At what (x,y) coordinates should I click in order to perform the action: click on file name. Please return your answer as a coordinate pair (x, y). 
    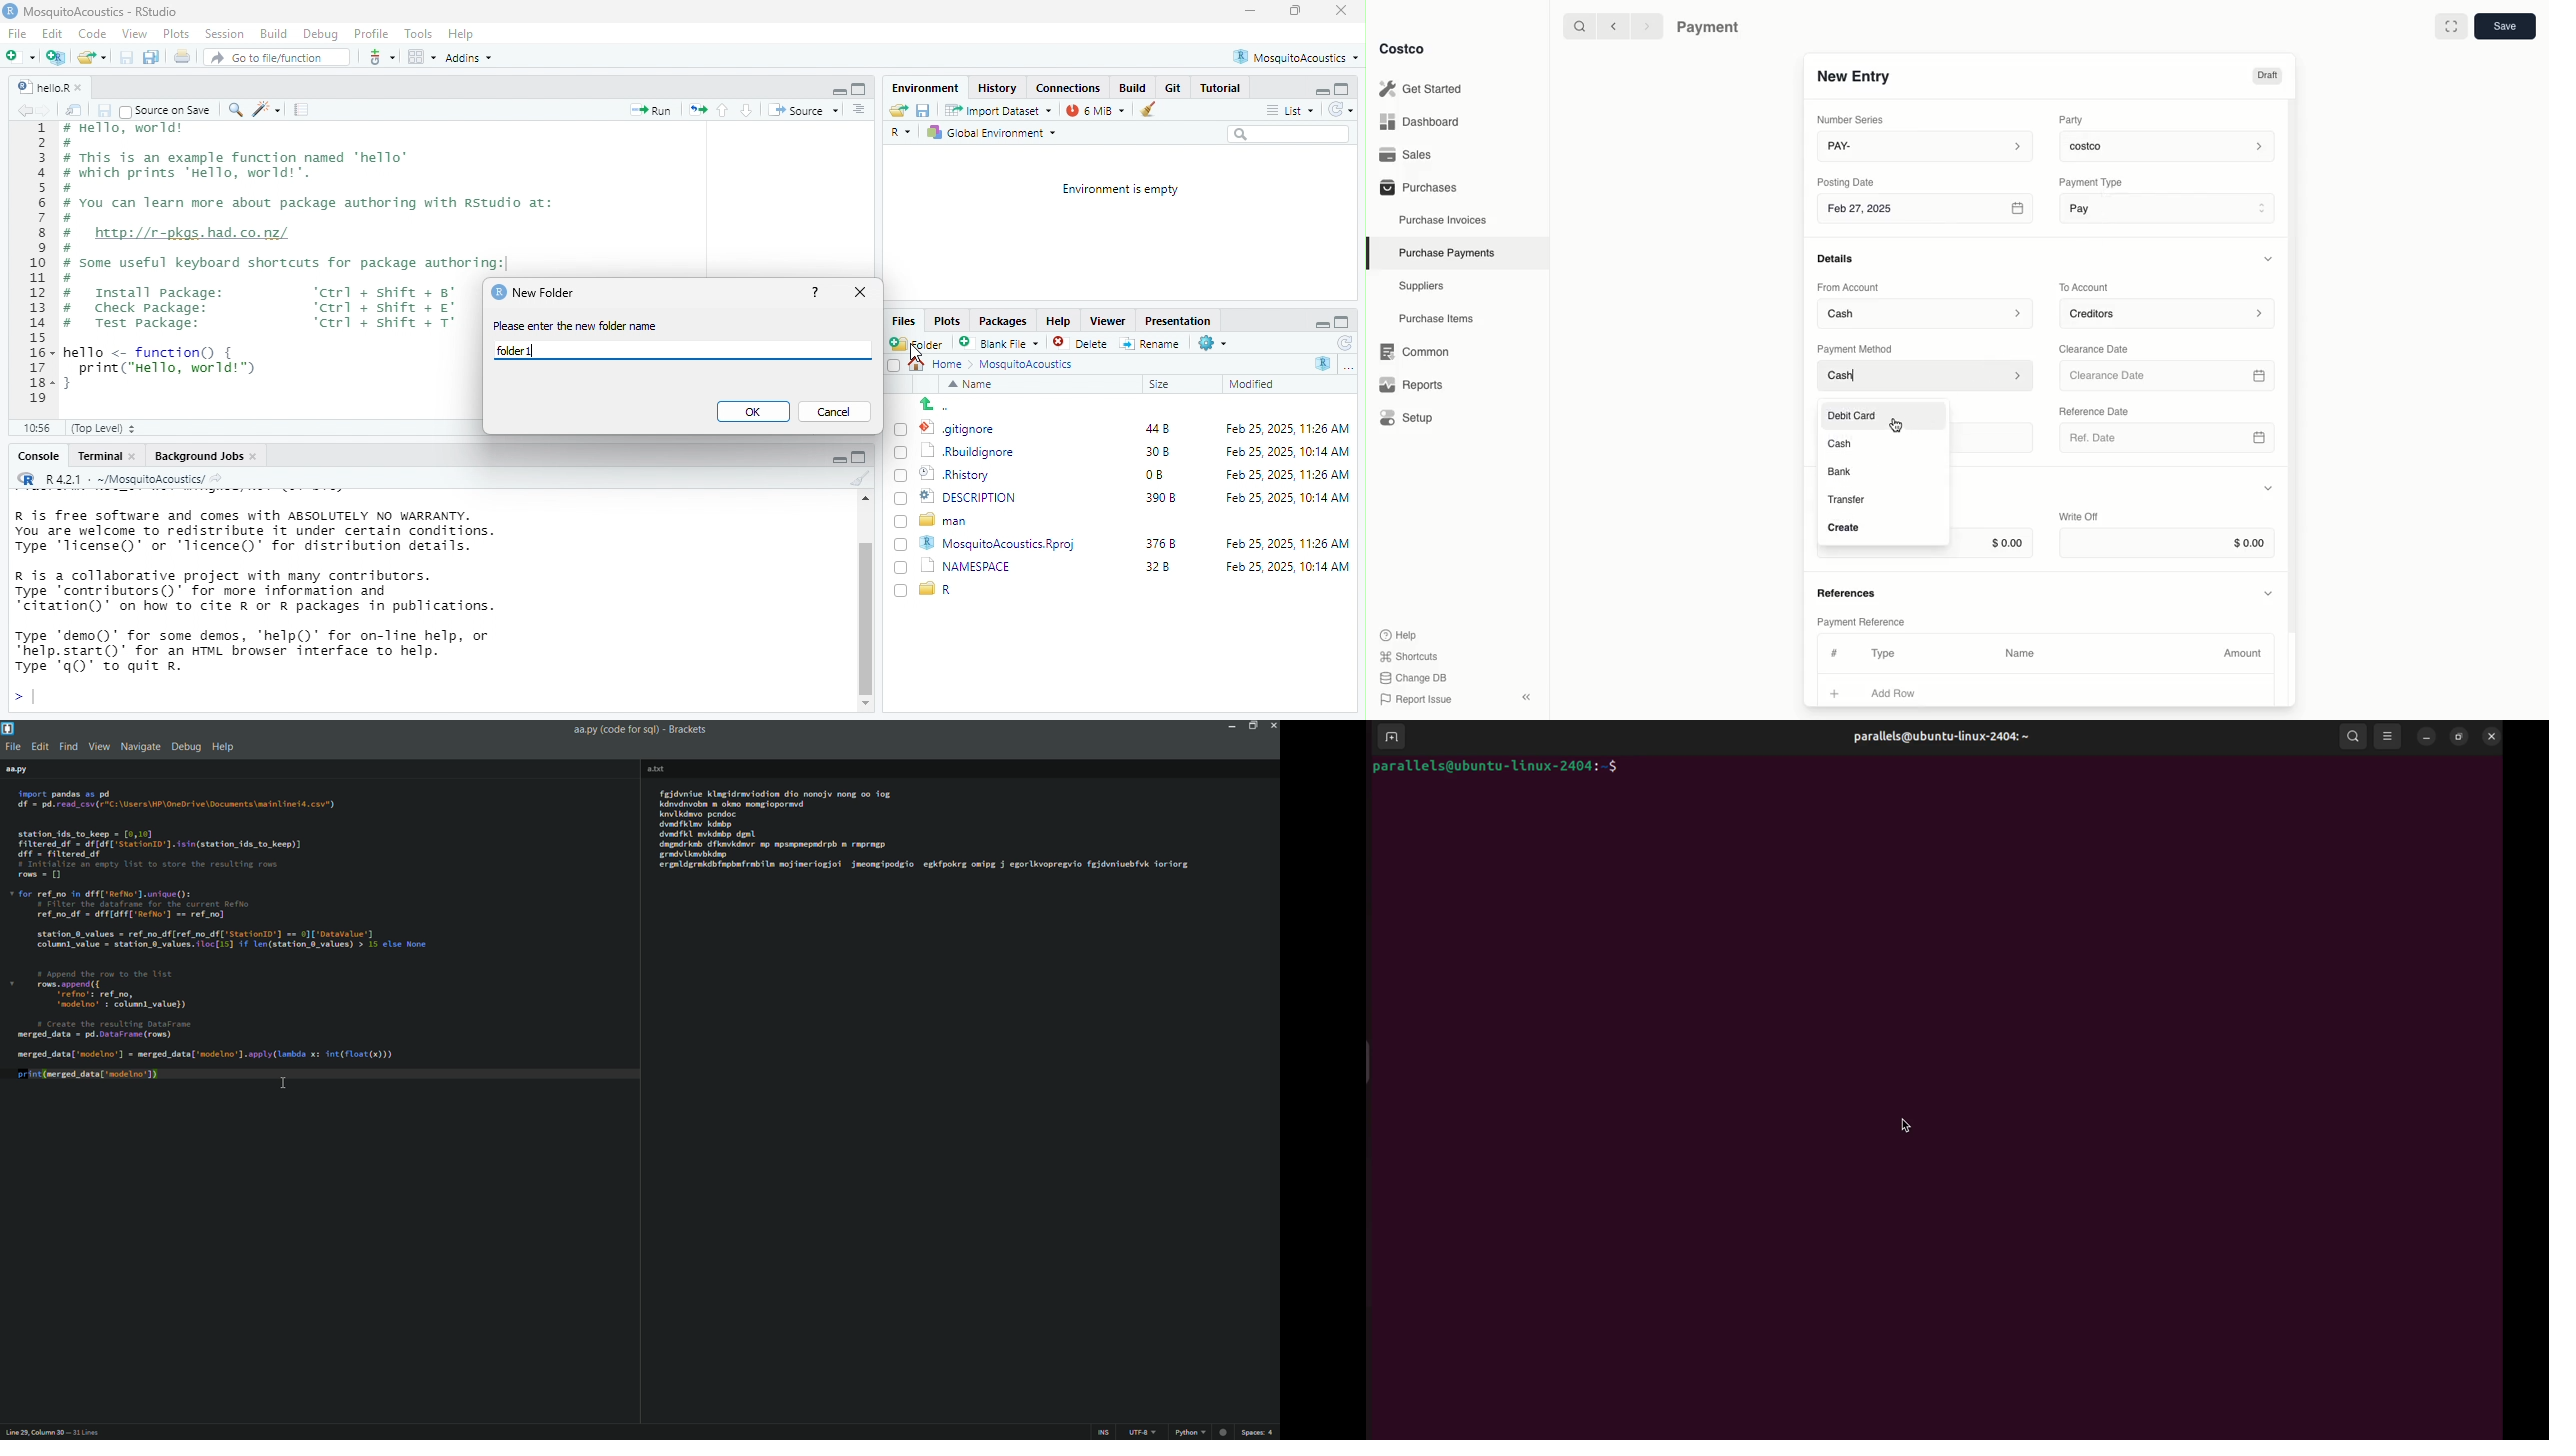
    Looking at the image, I should click on (659, 767).